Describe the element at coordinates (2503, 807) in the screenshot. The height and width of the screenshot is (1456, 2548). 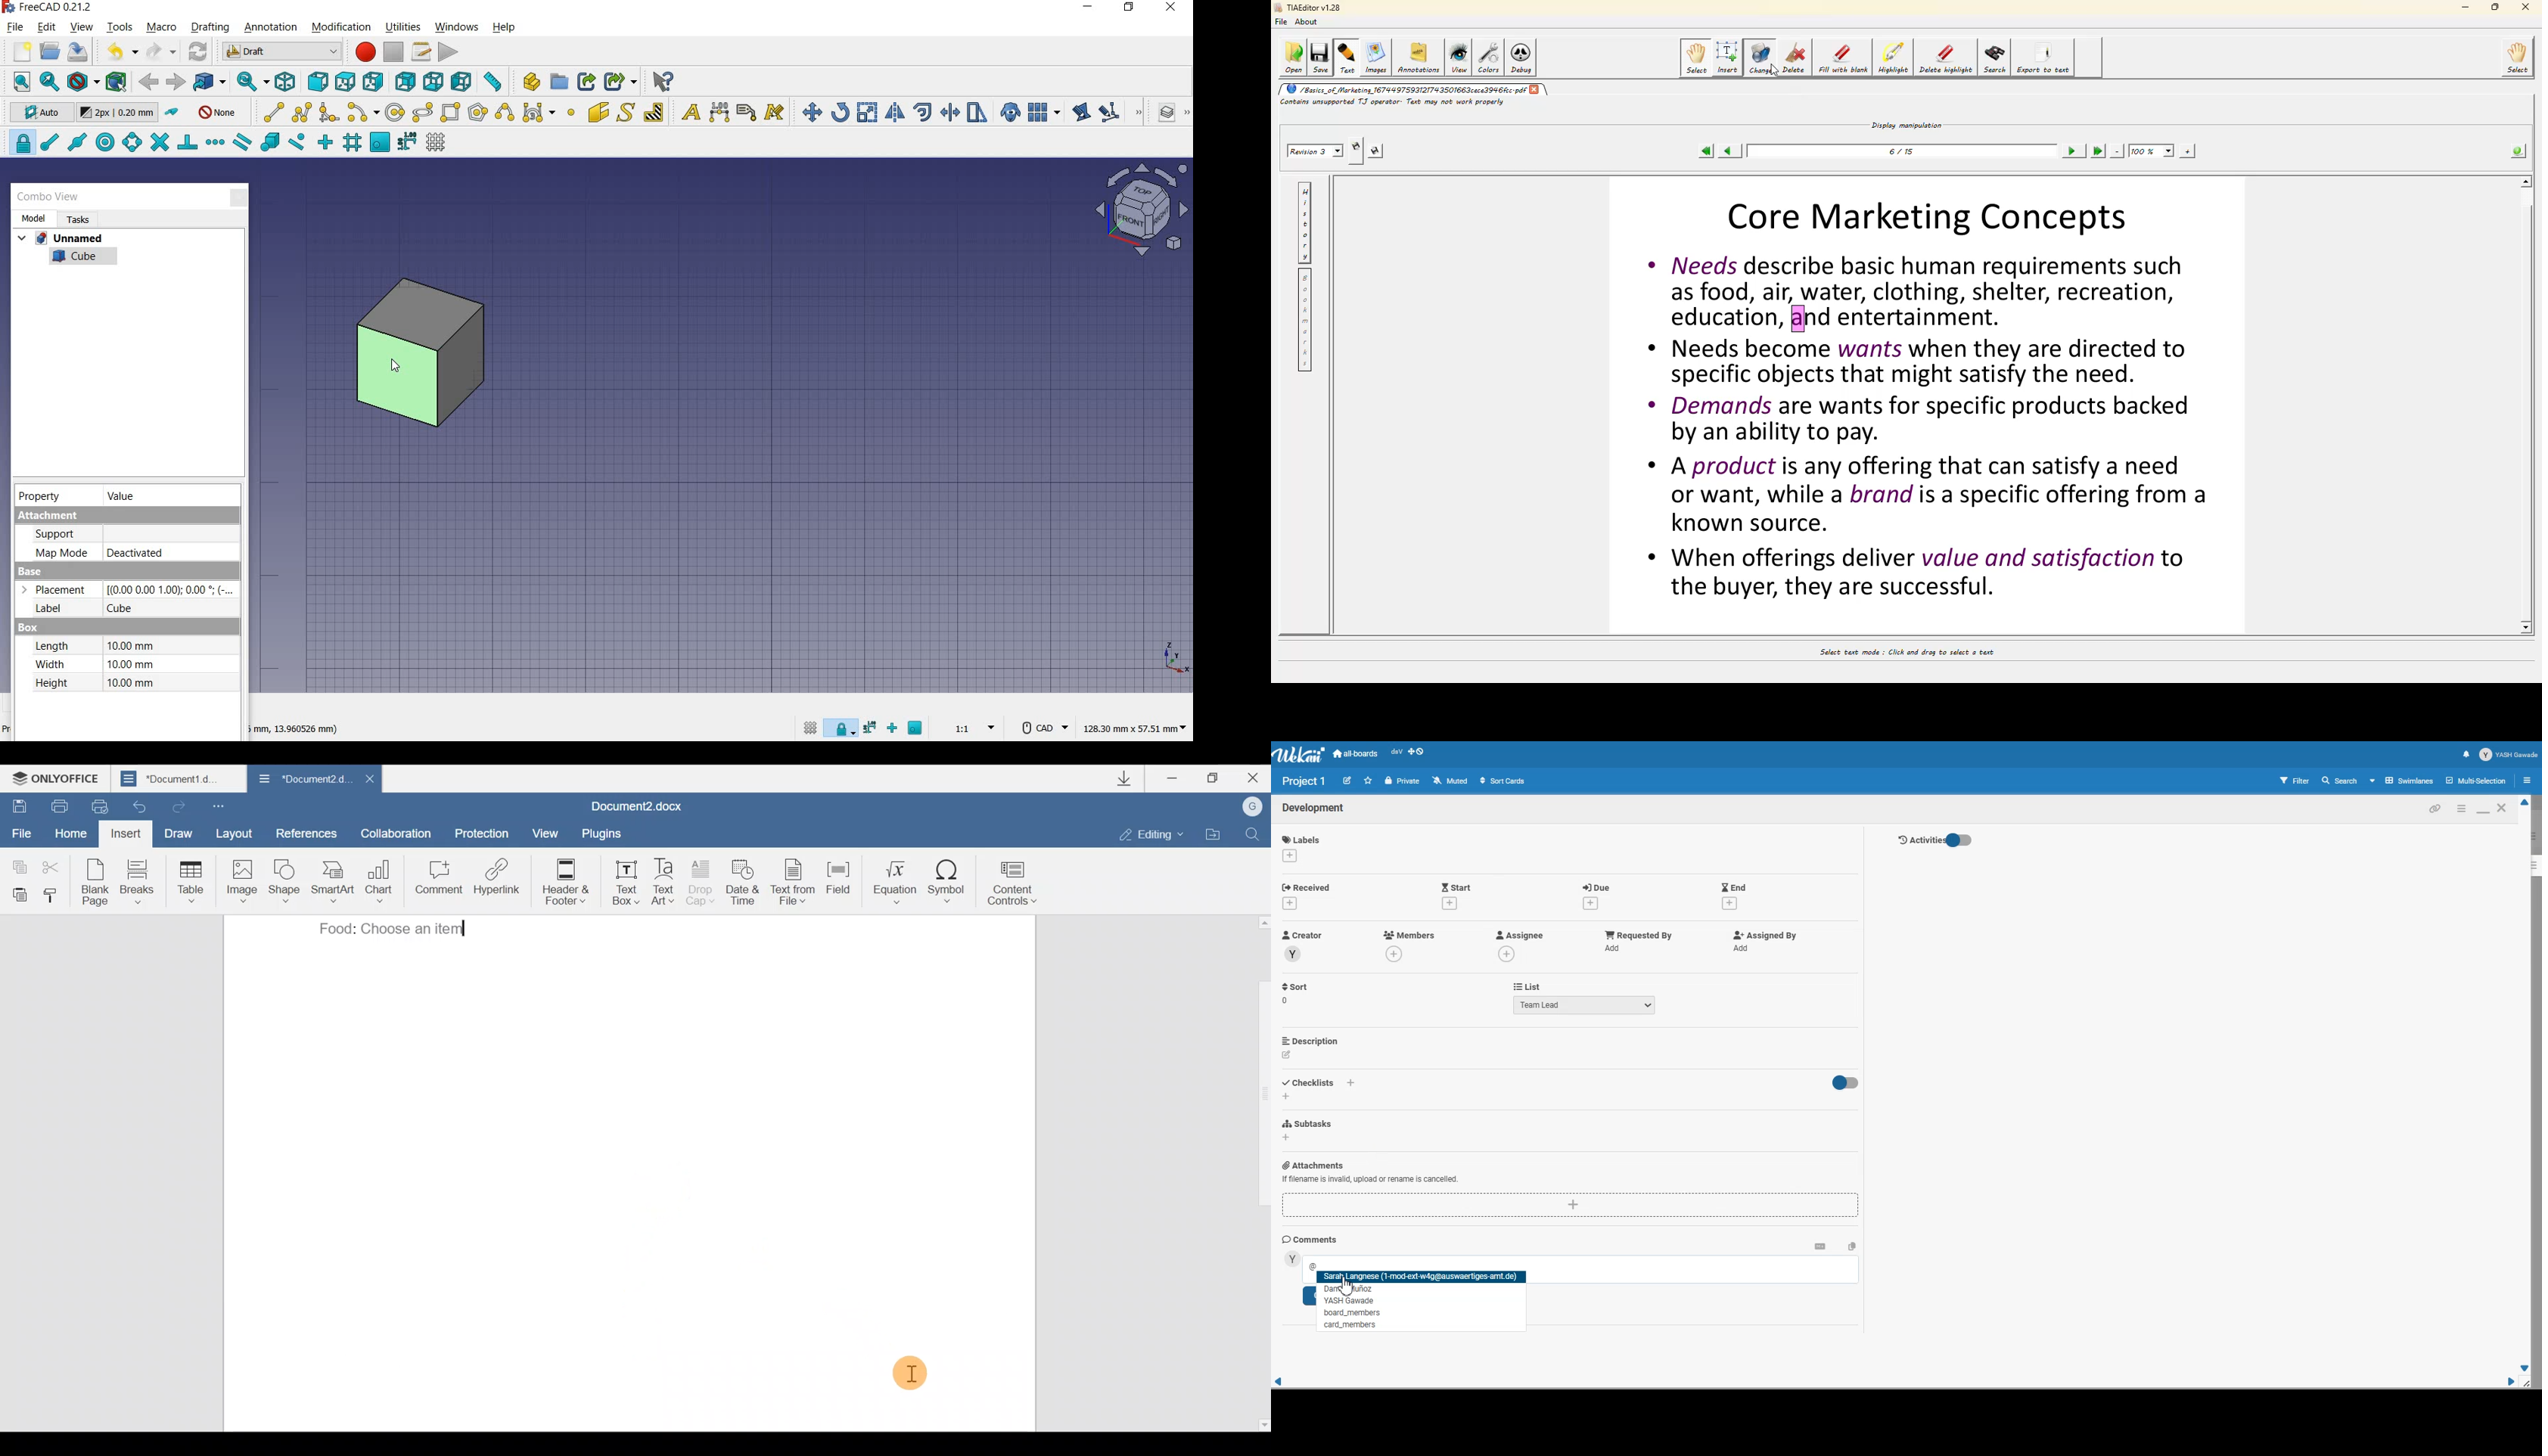
I see `Close` at that location.